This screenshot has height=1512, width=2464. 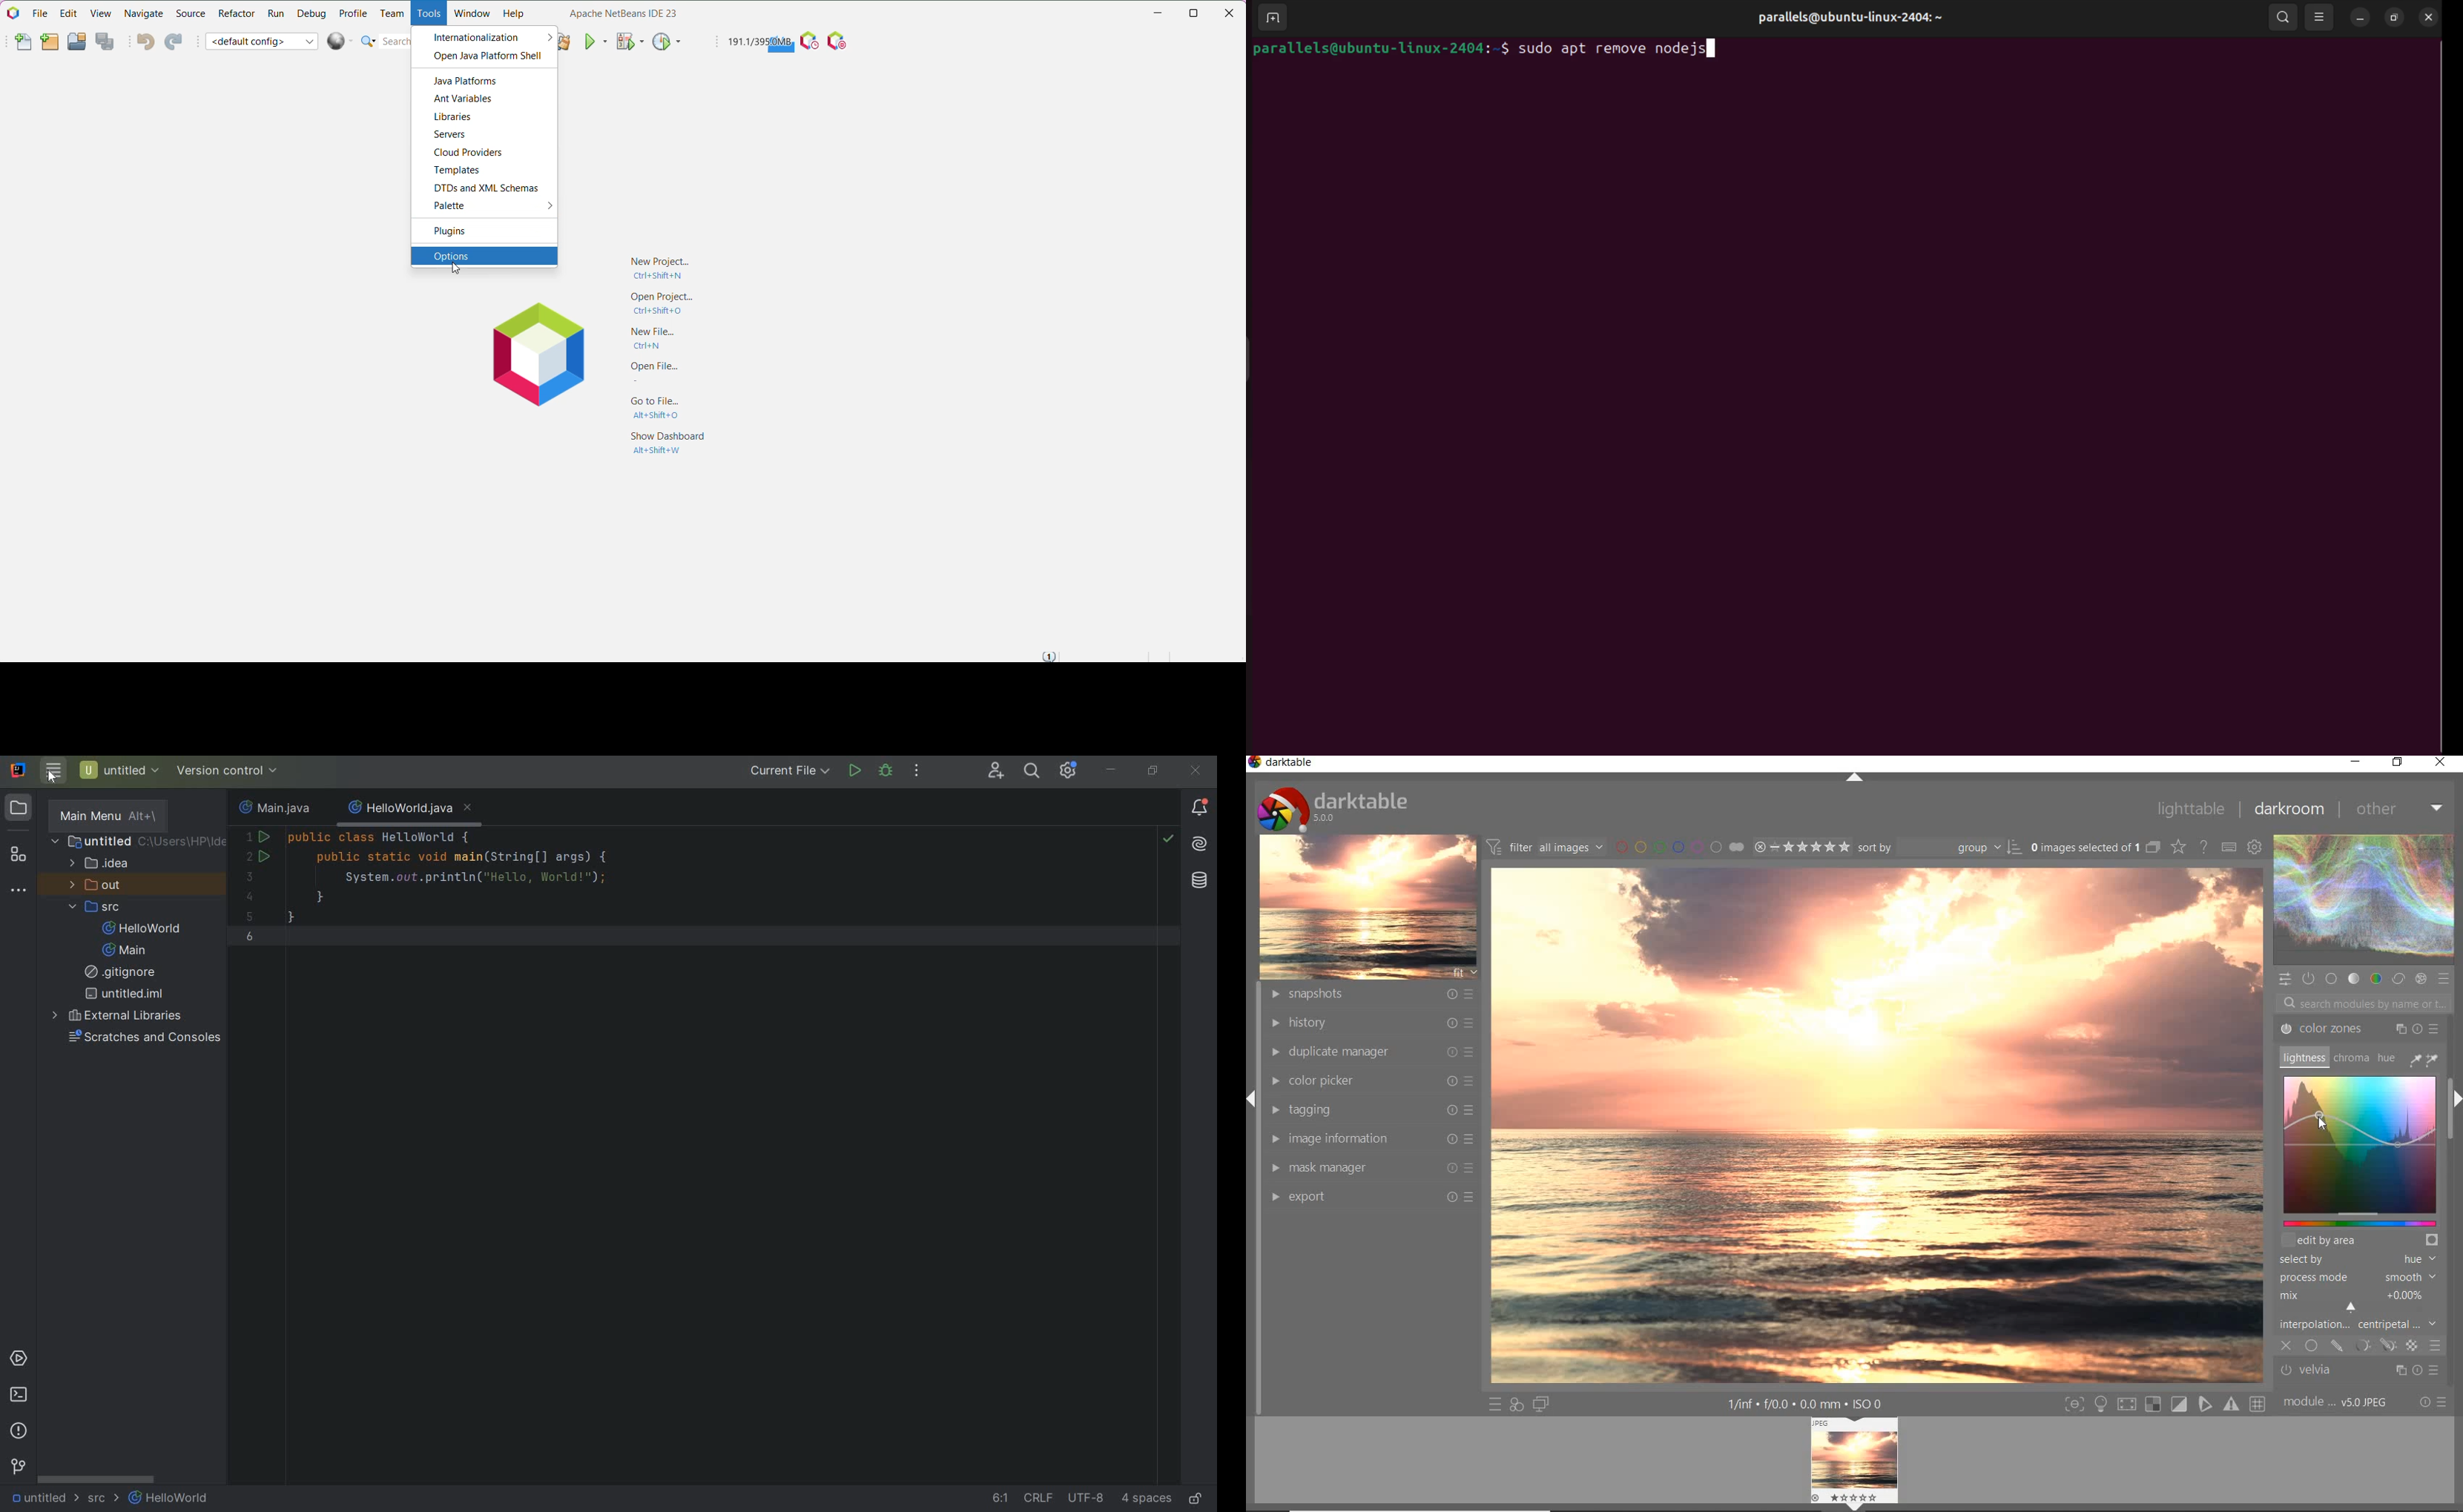 What do you see at coordinates (1855, 778) in the screenshot?
I see `EXPAND/COLLAPSE` at bounding box center [1855, 778].